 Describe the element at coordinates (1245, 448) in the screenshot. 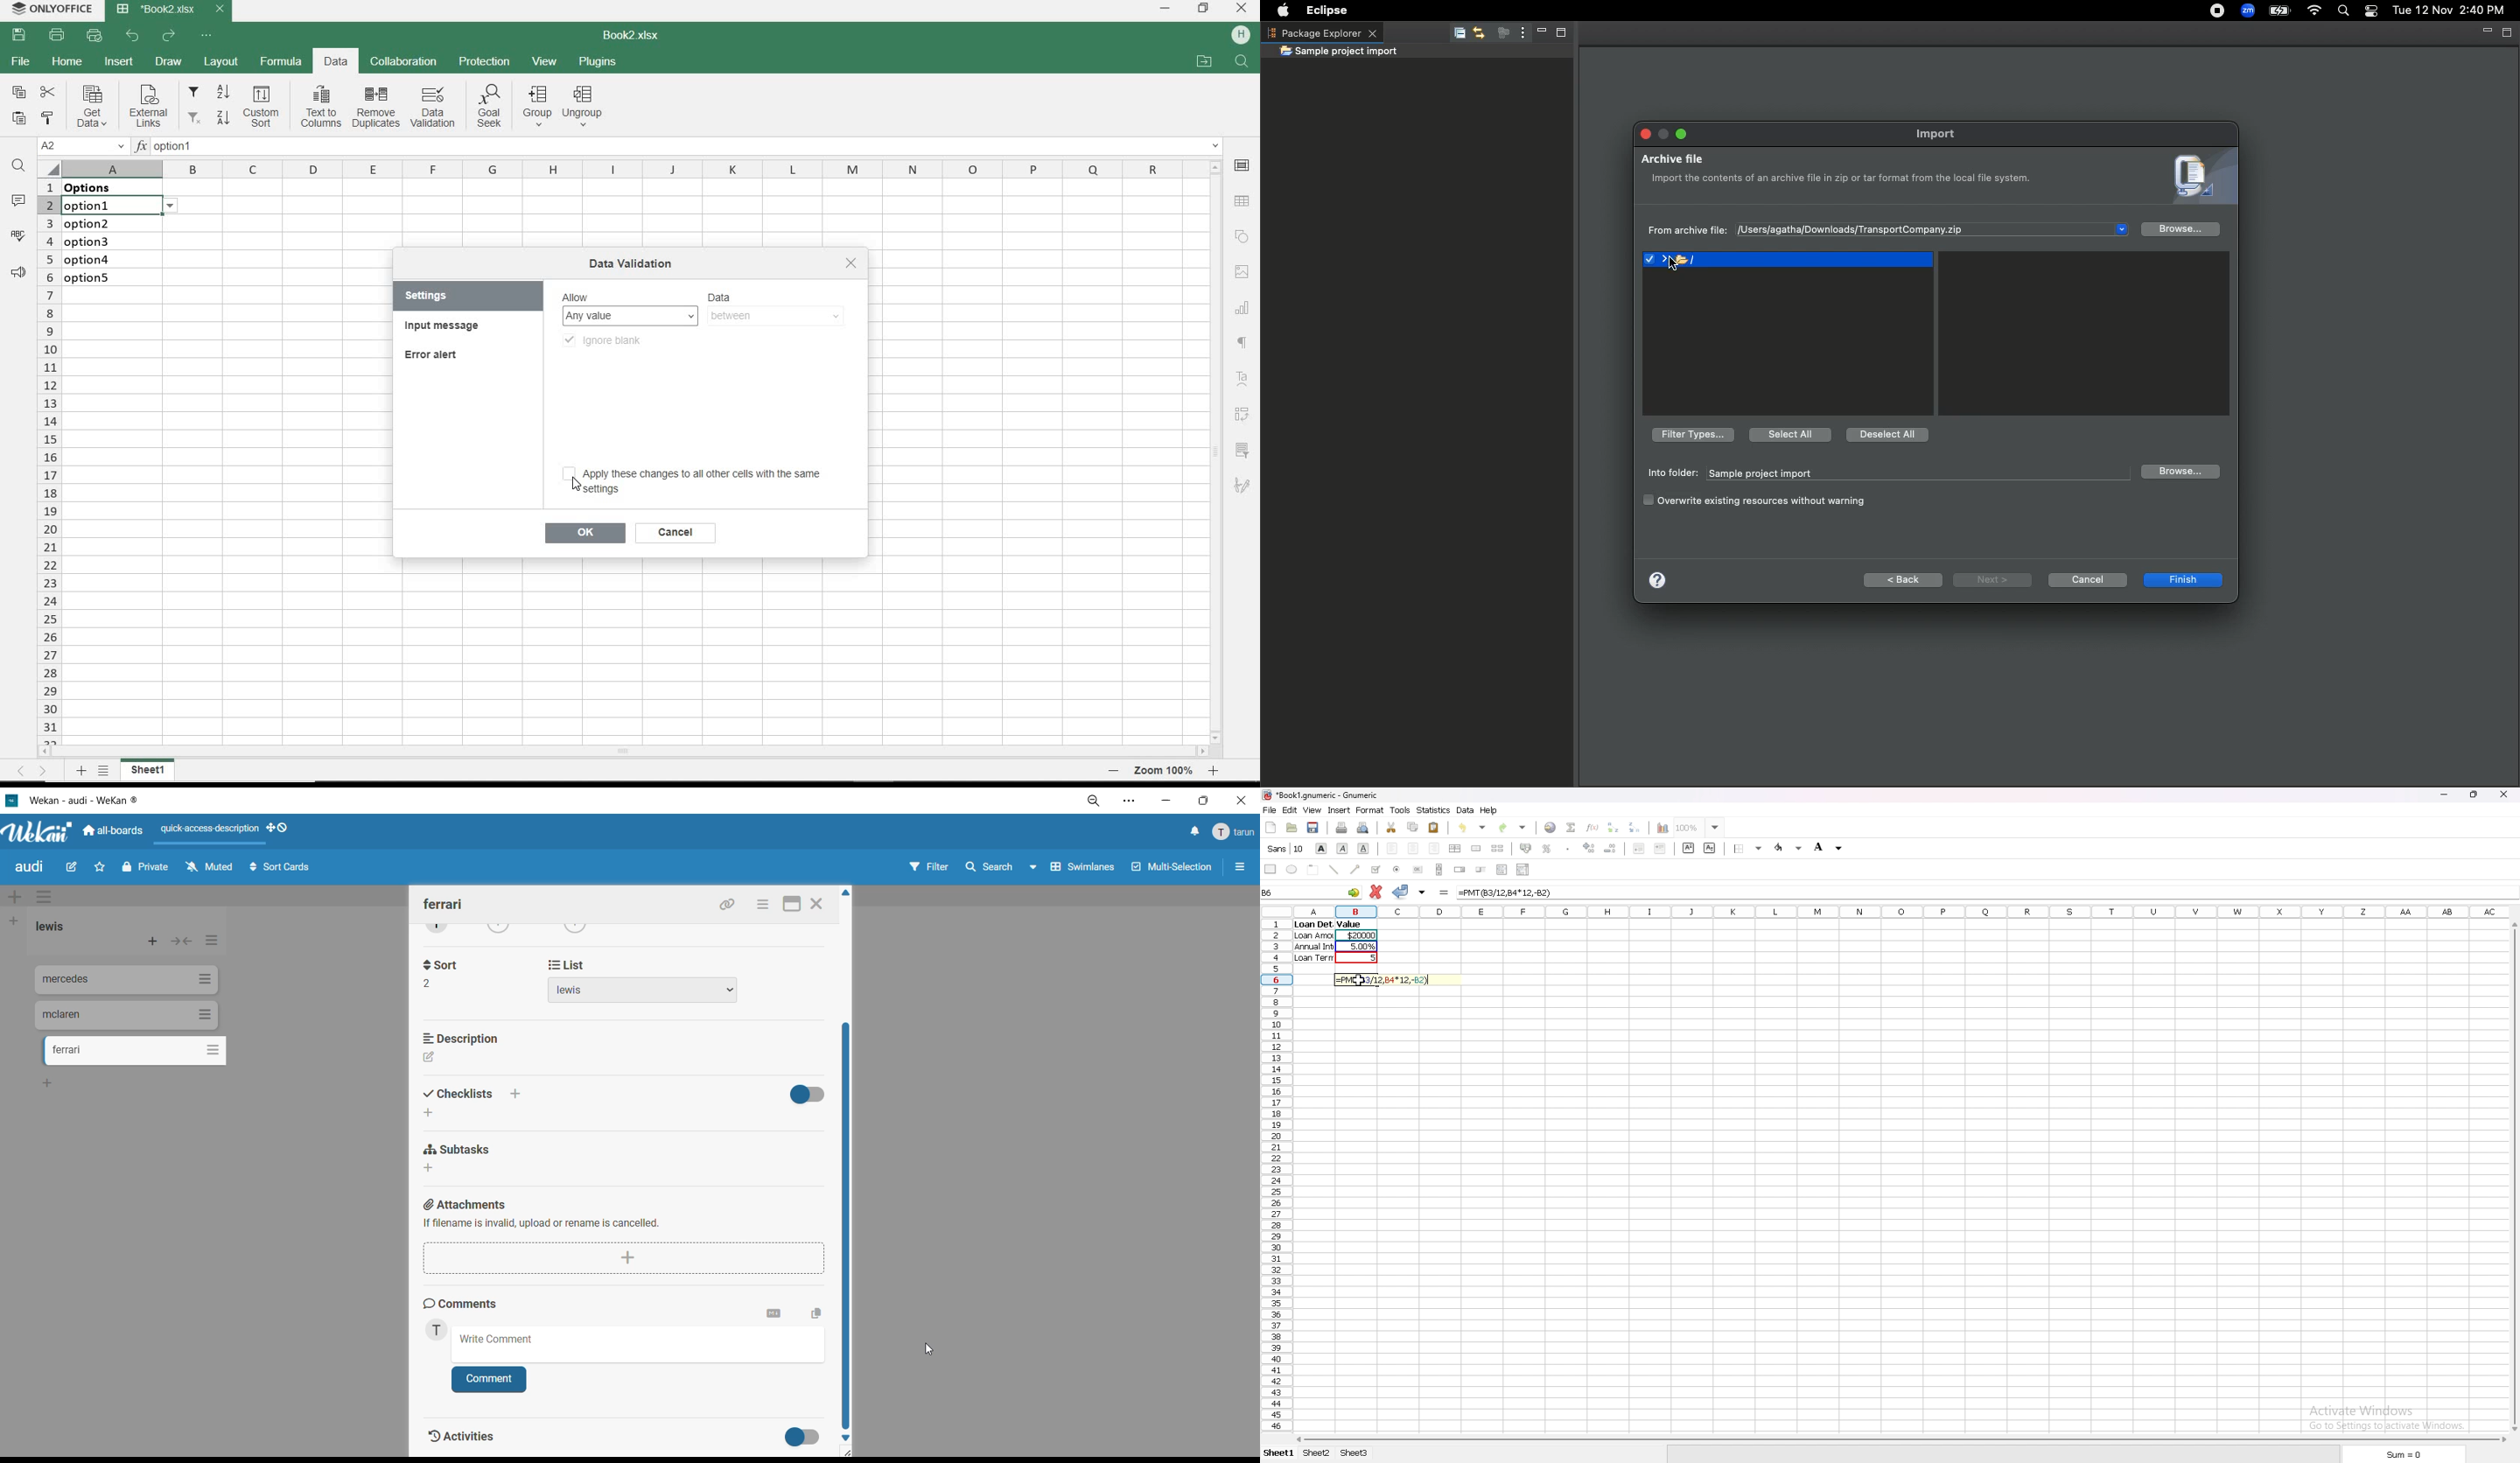

I see `filter` at that location.